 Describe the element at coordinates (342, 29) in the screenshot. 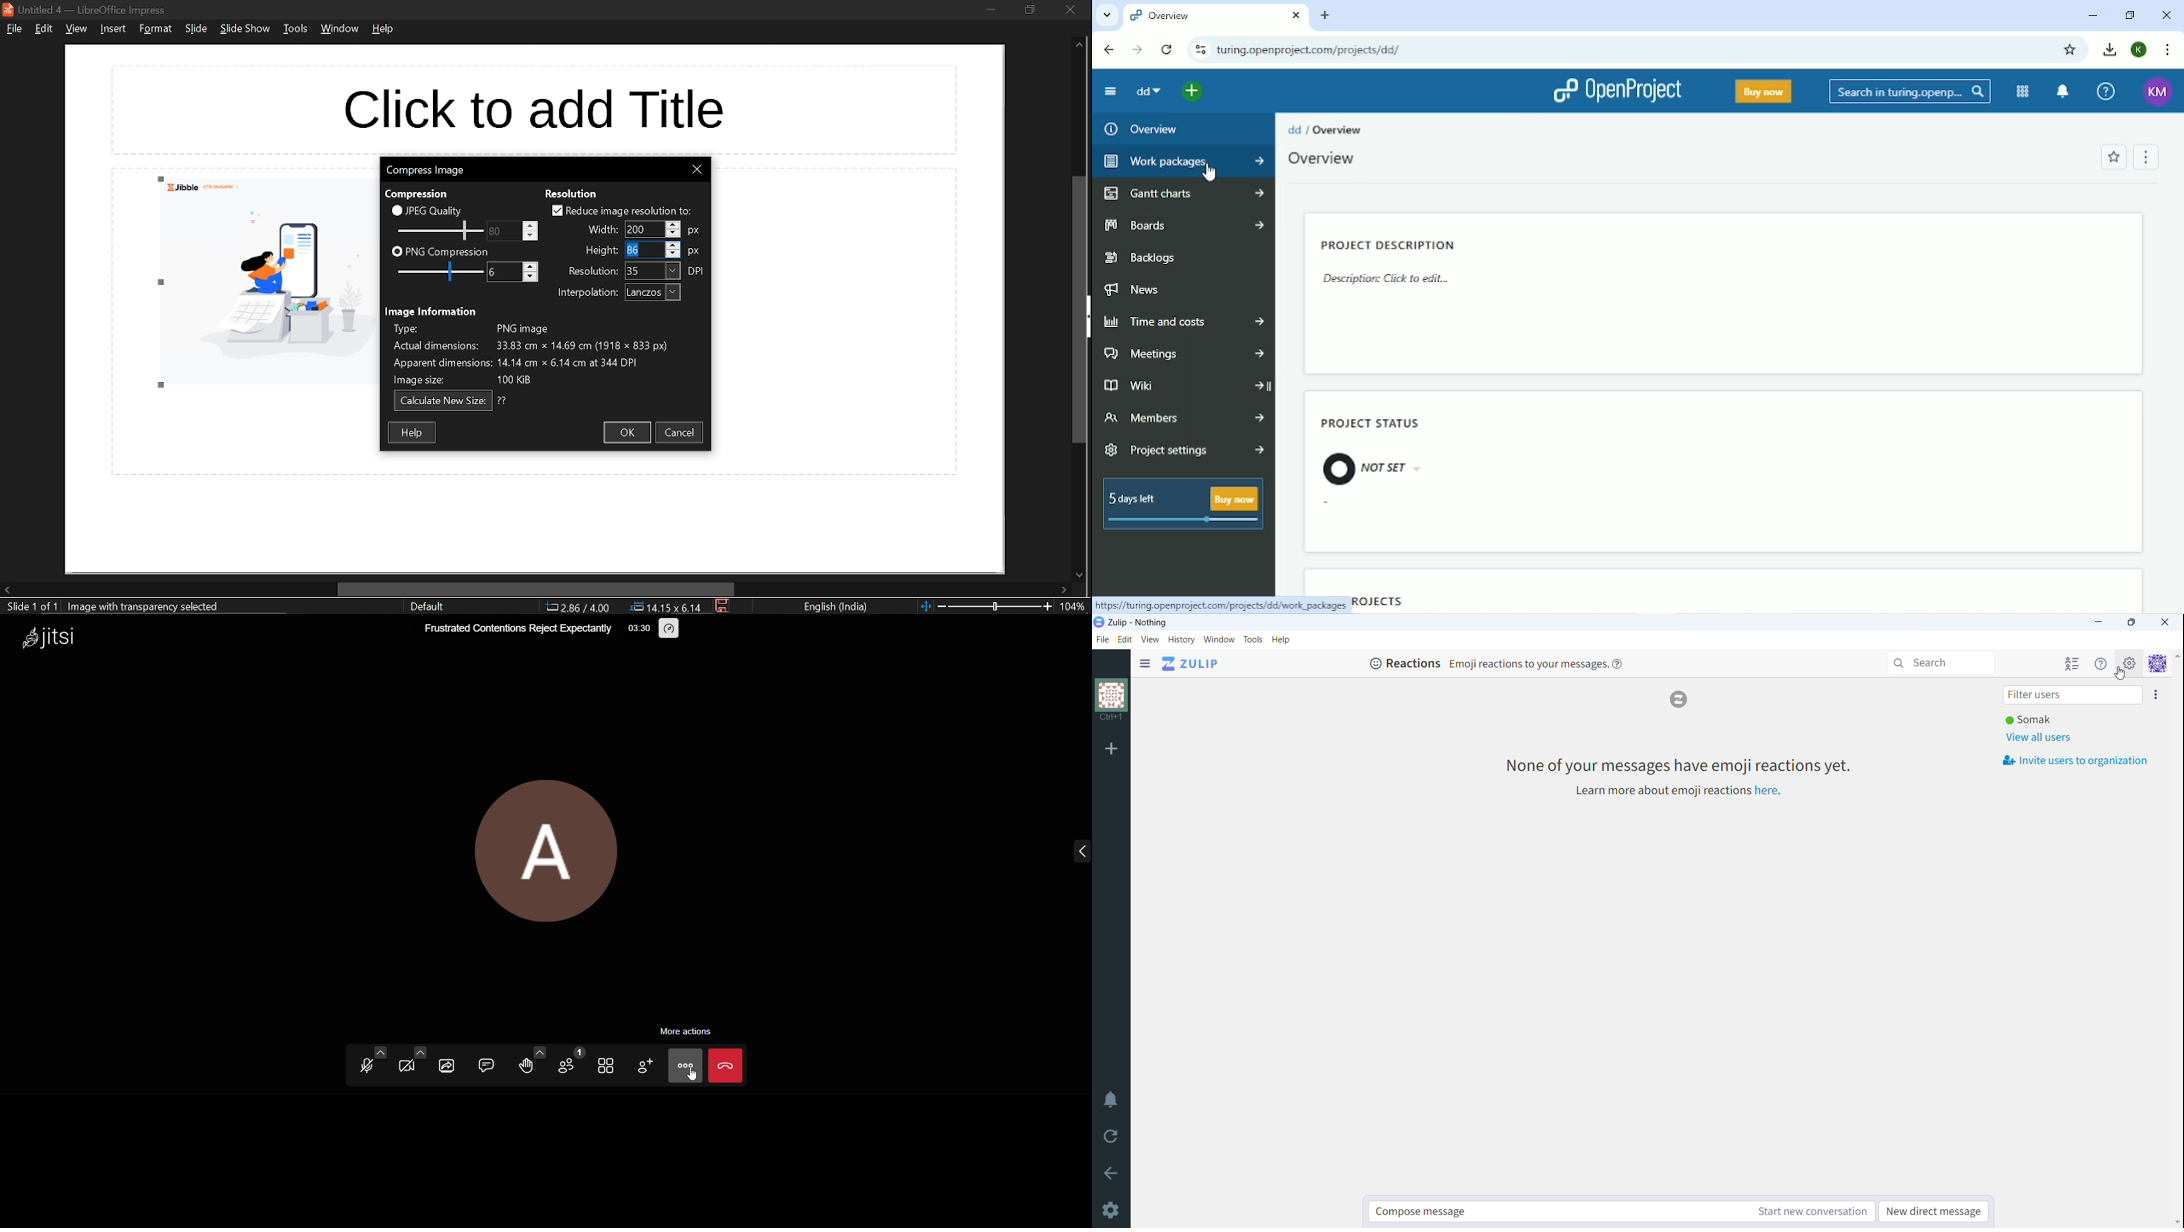

I see `window` at that location.